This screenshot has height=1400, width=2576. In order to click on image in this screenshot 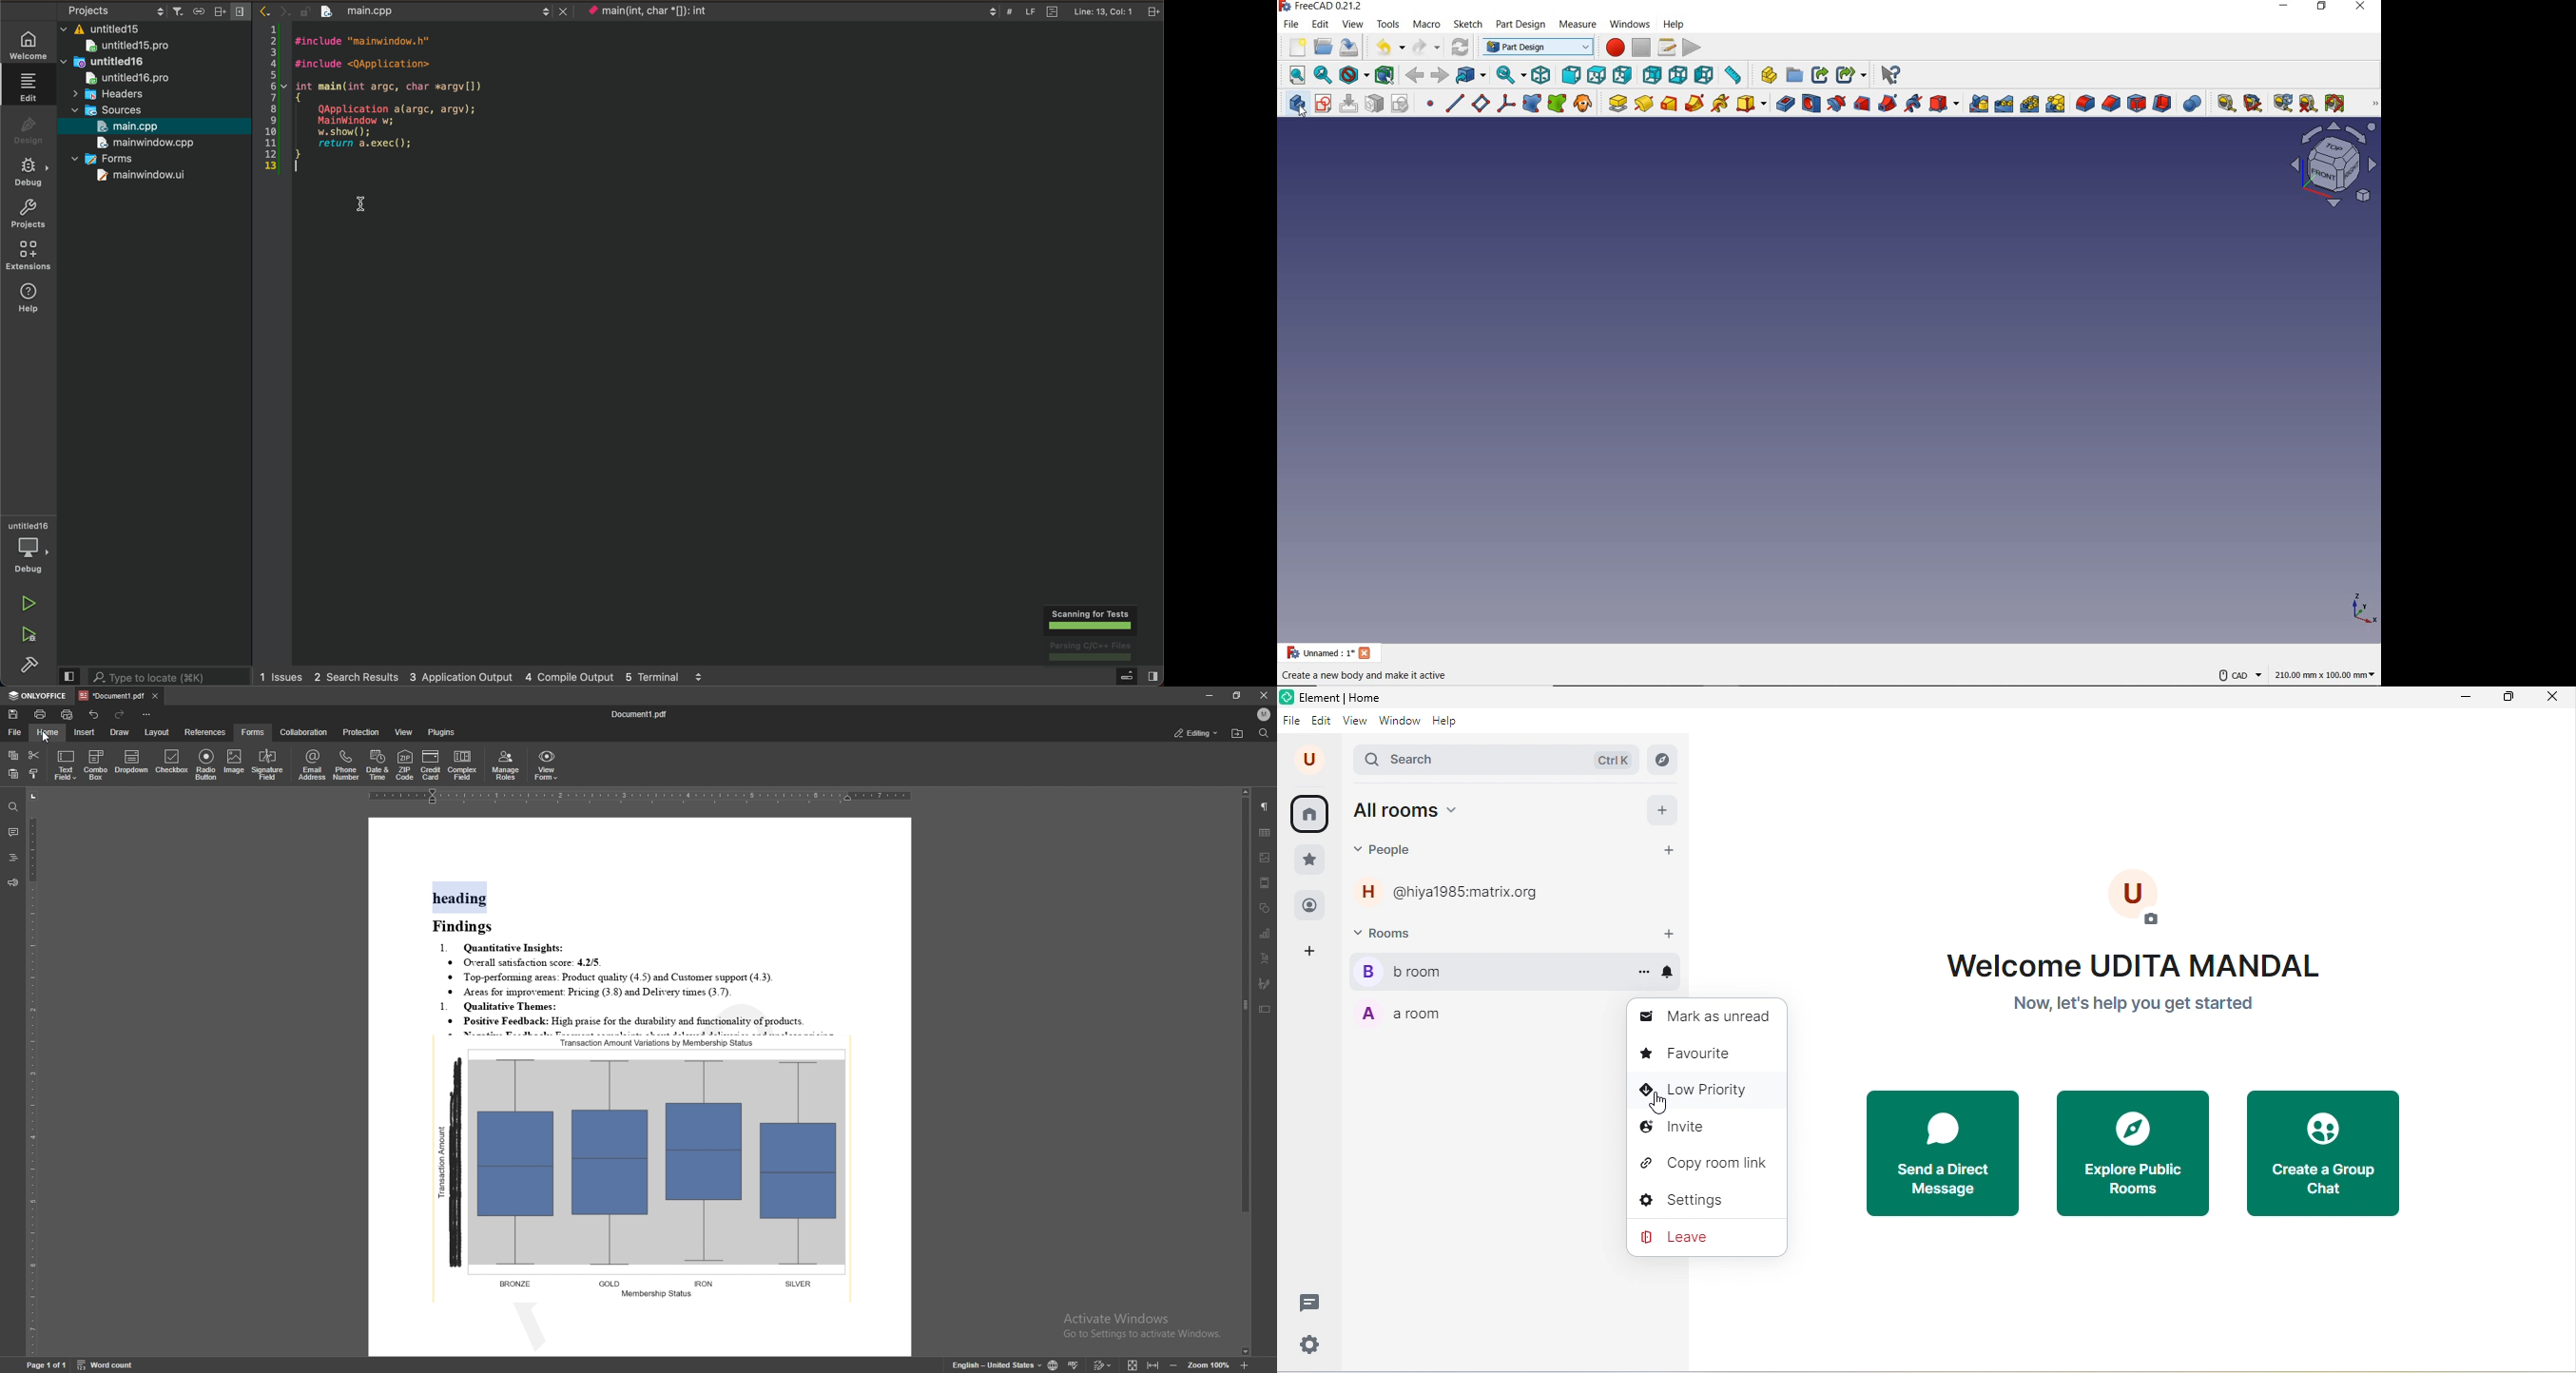, I will do `click(236, 763)`.